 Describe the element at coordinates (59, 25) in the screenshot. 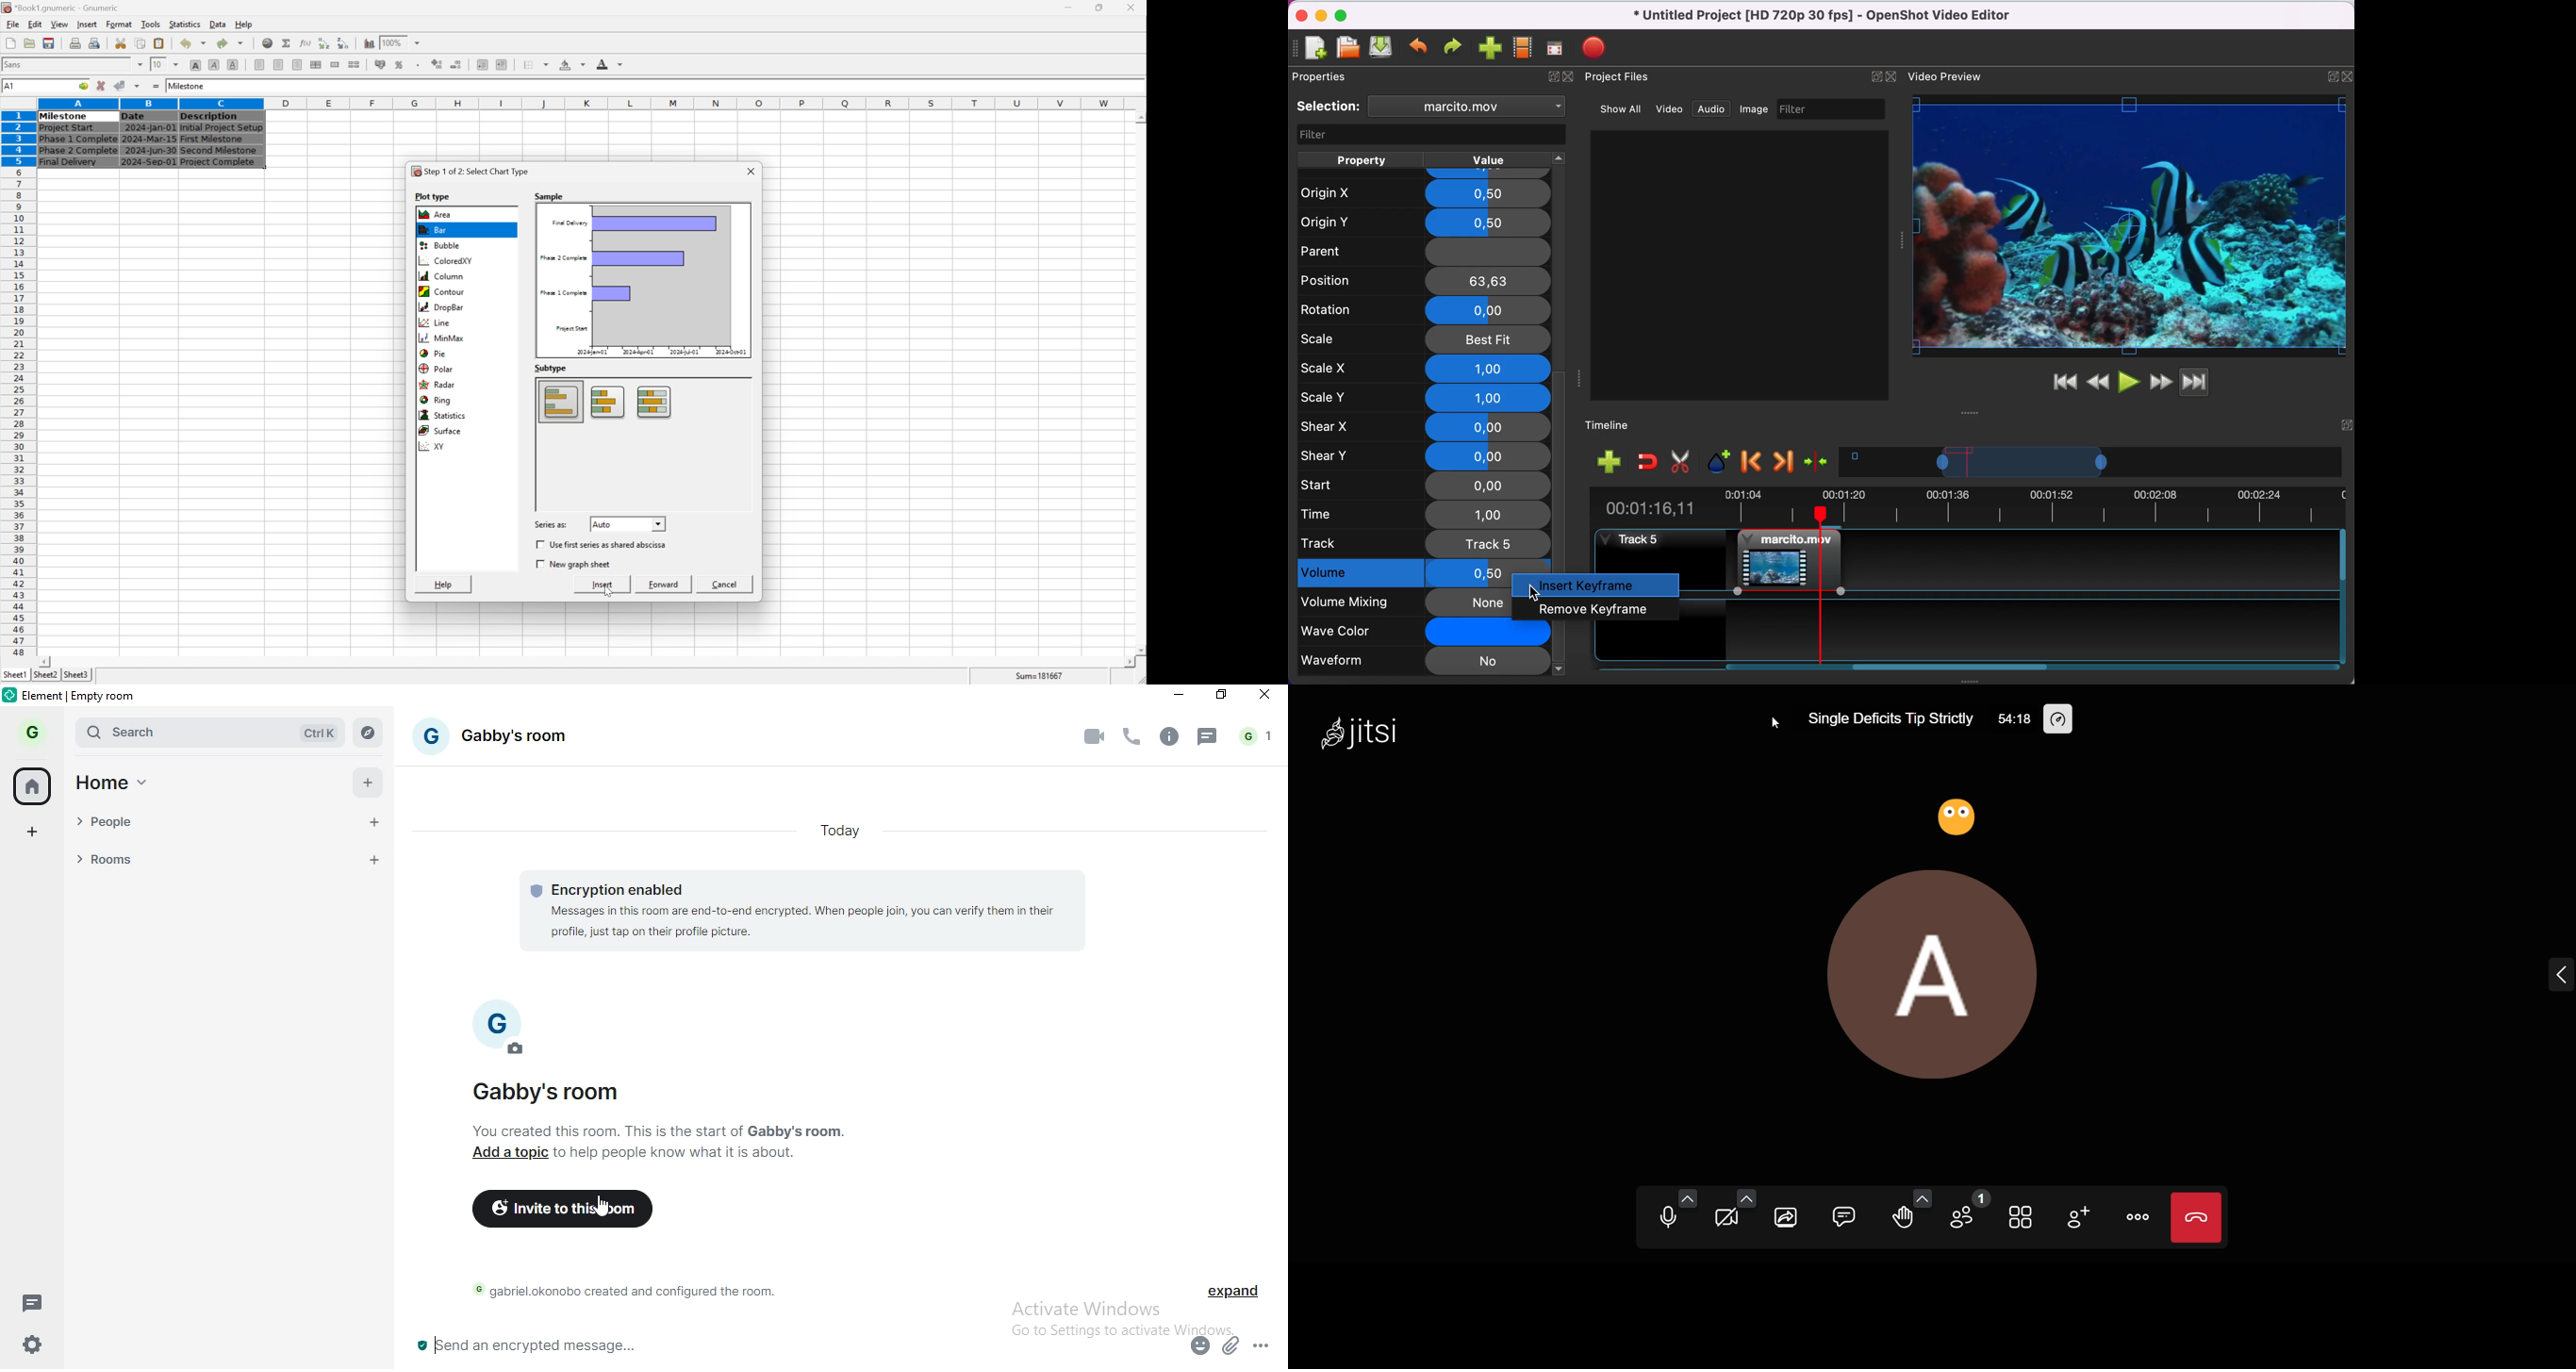

I see `view` at that location.